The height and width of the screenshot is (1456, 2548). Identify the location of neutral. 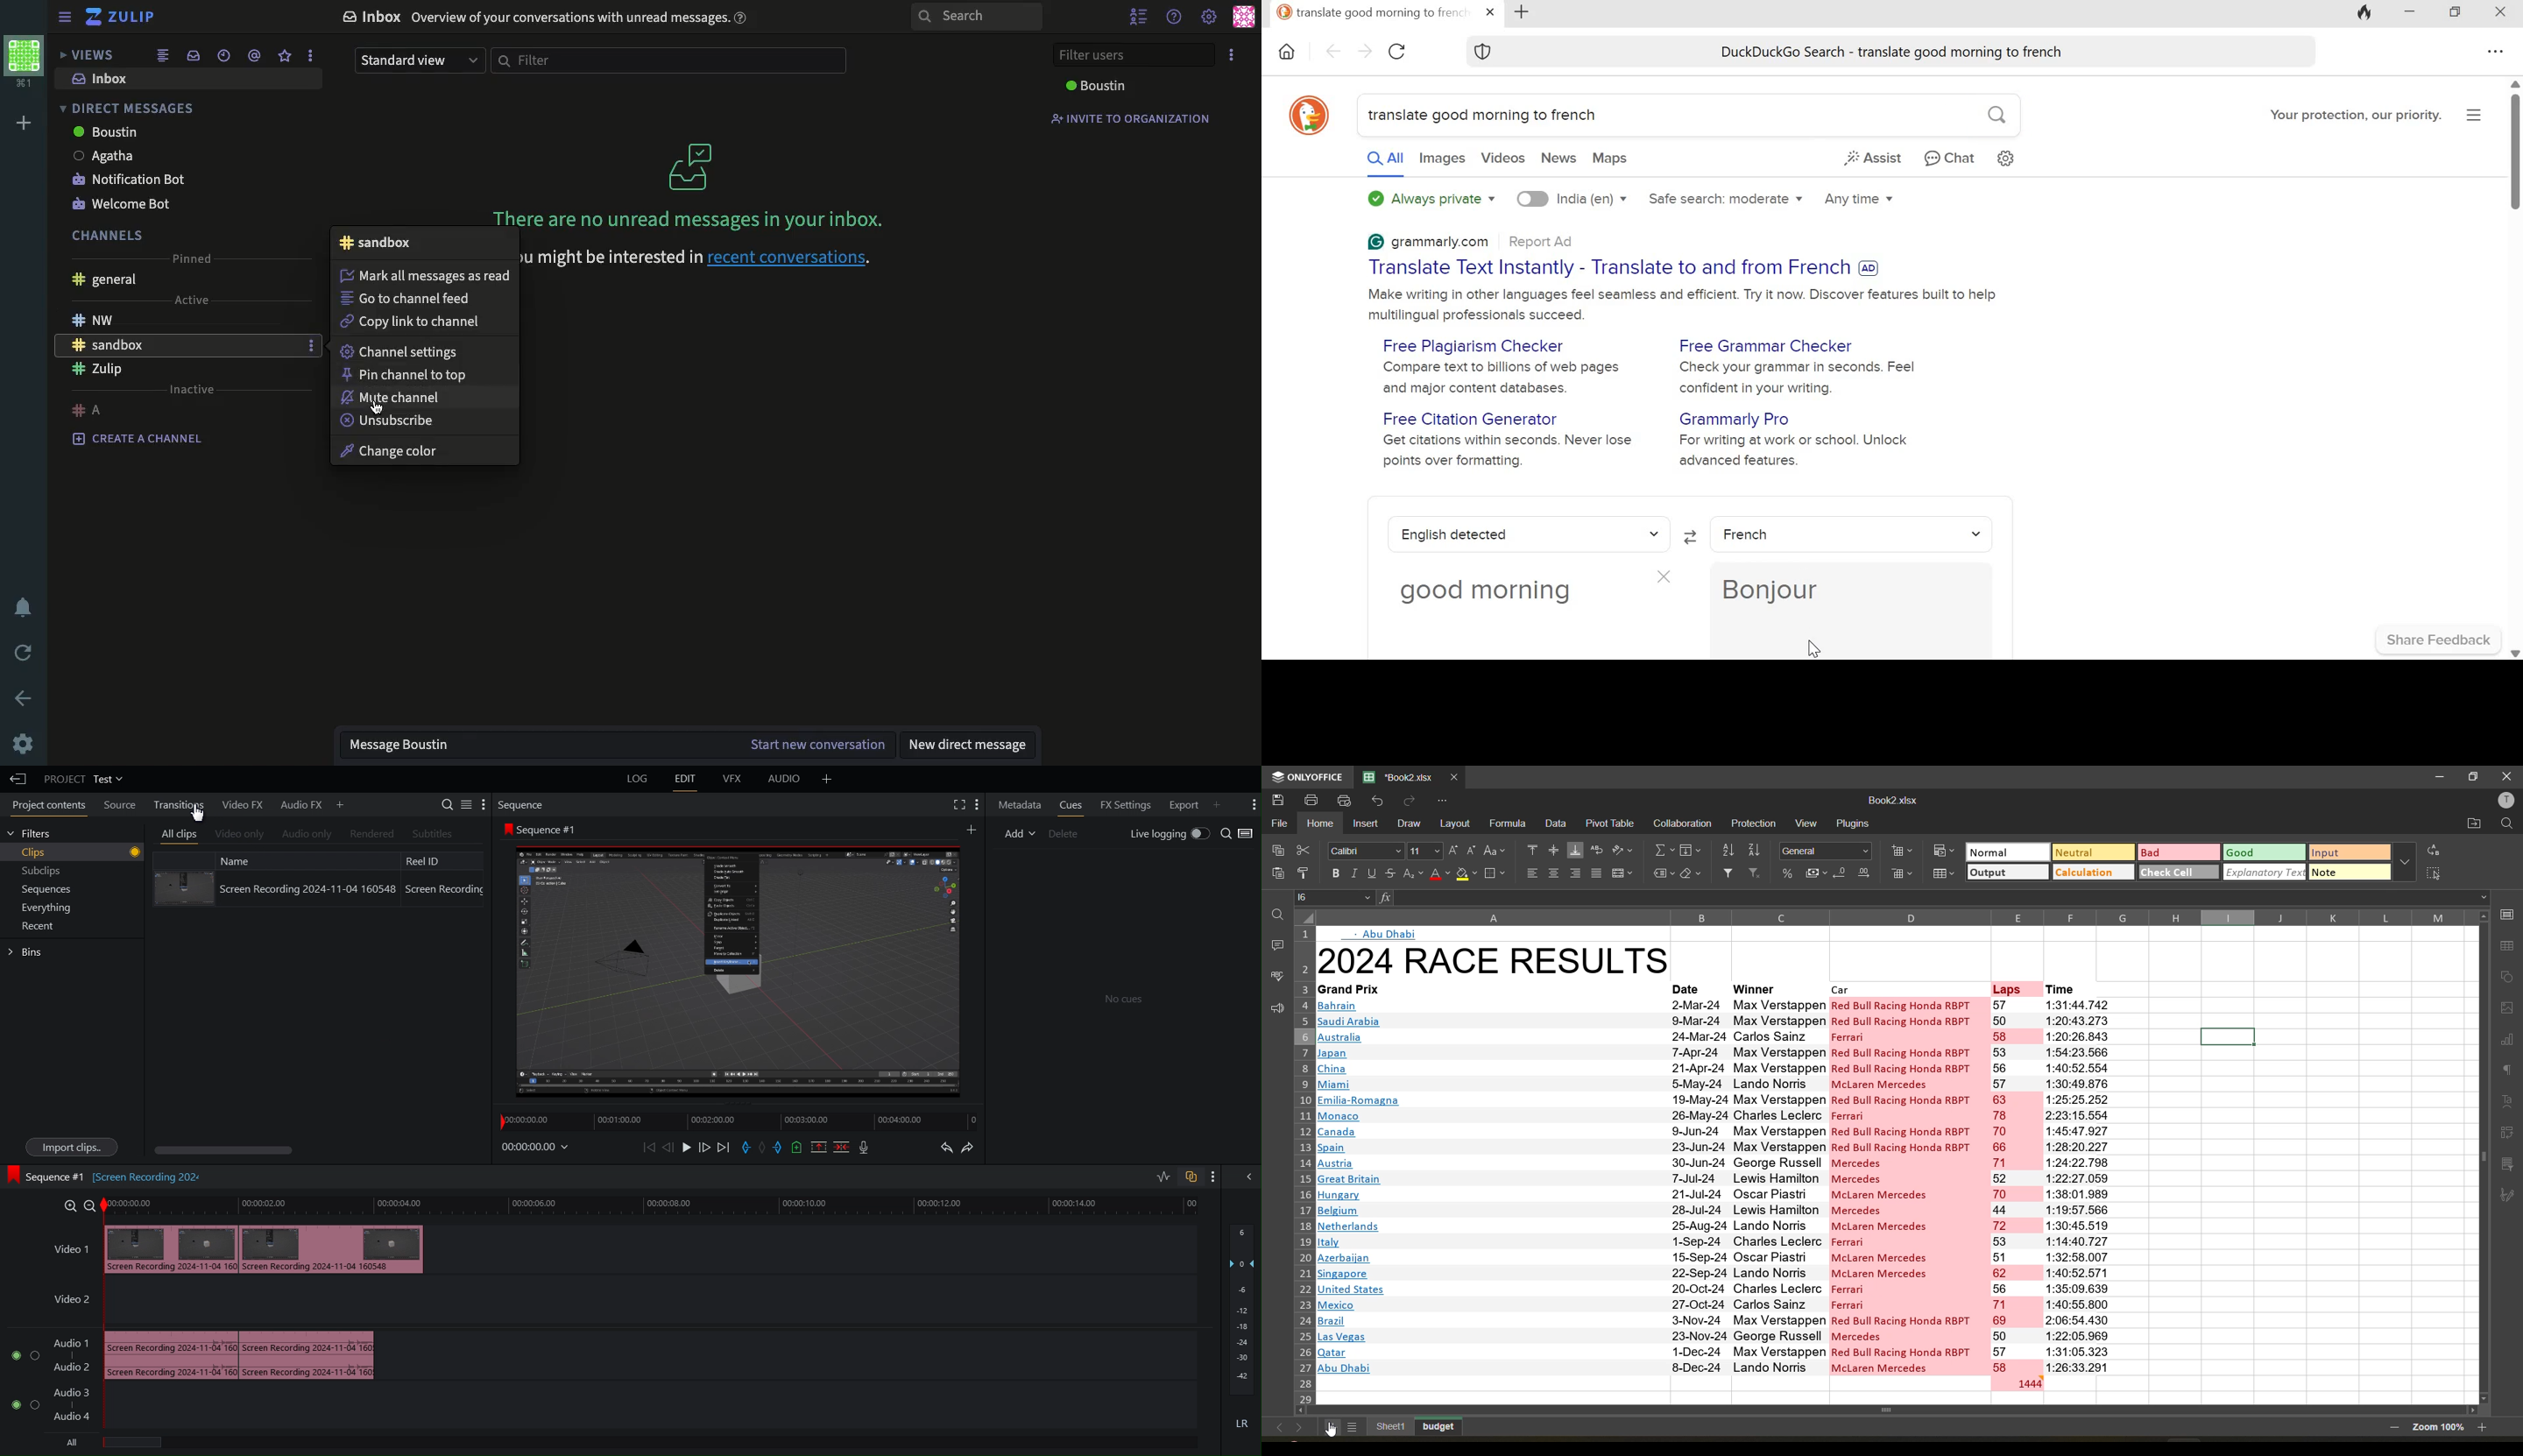
(2093, 854).